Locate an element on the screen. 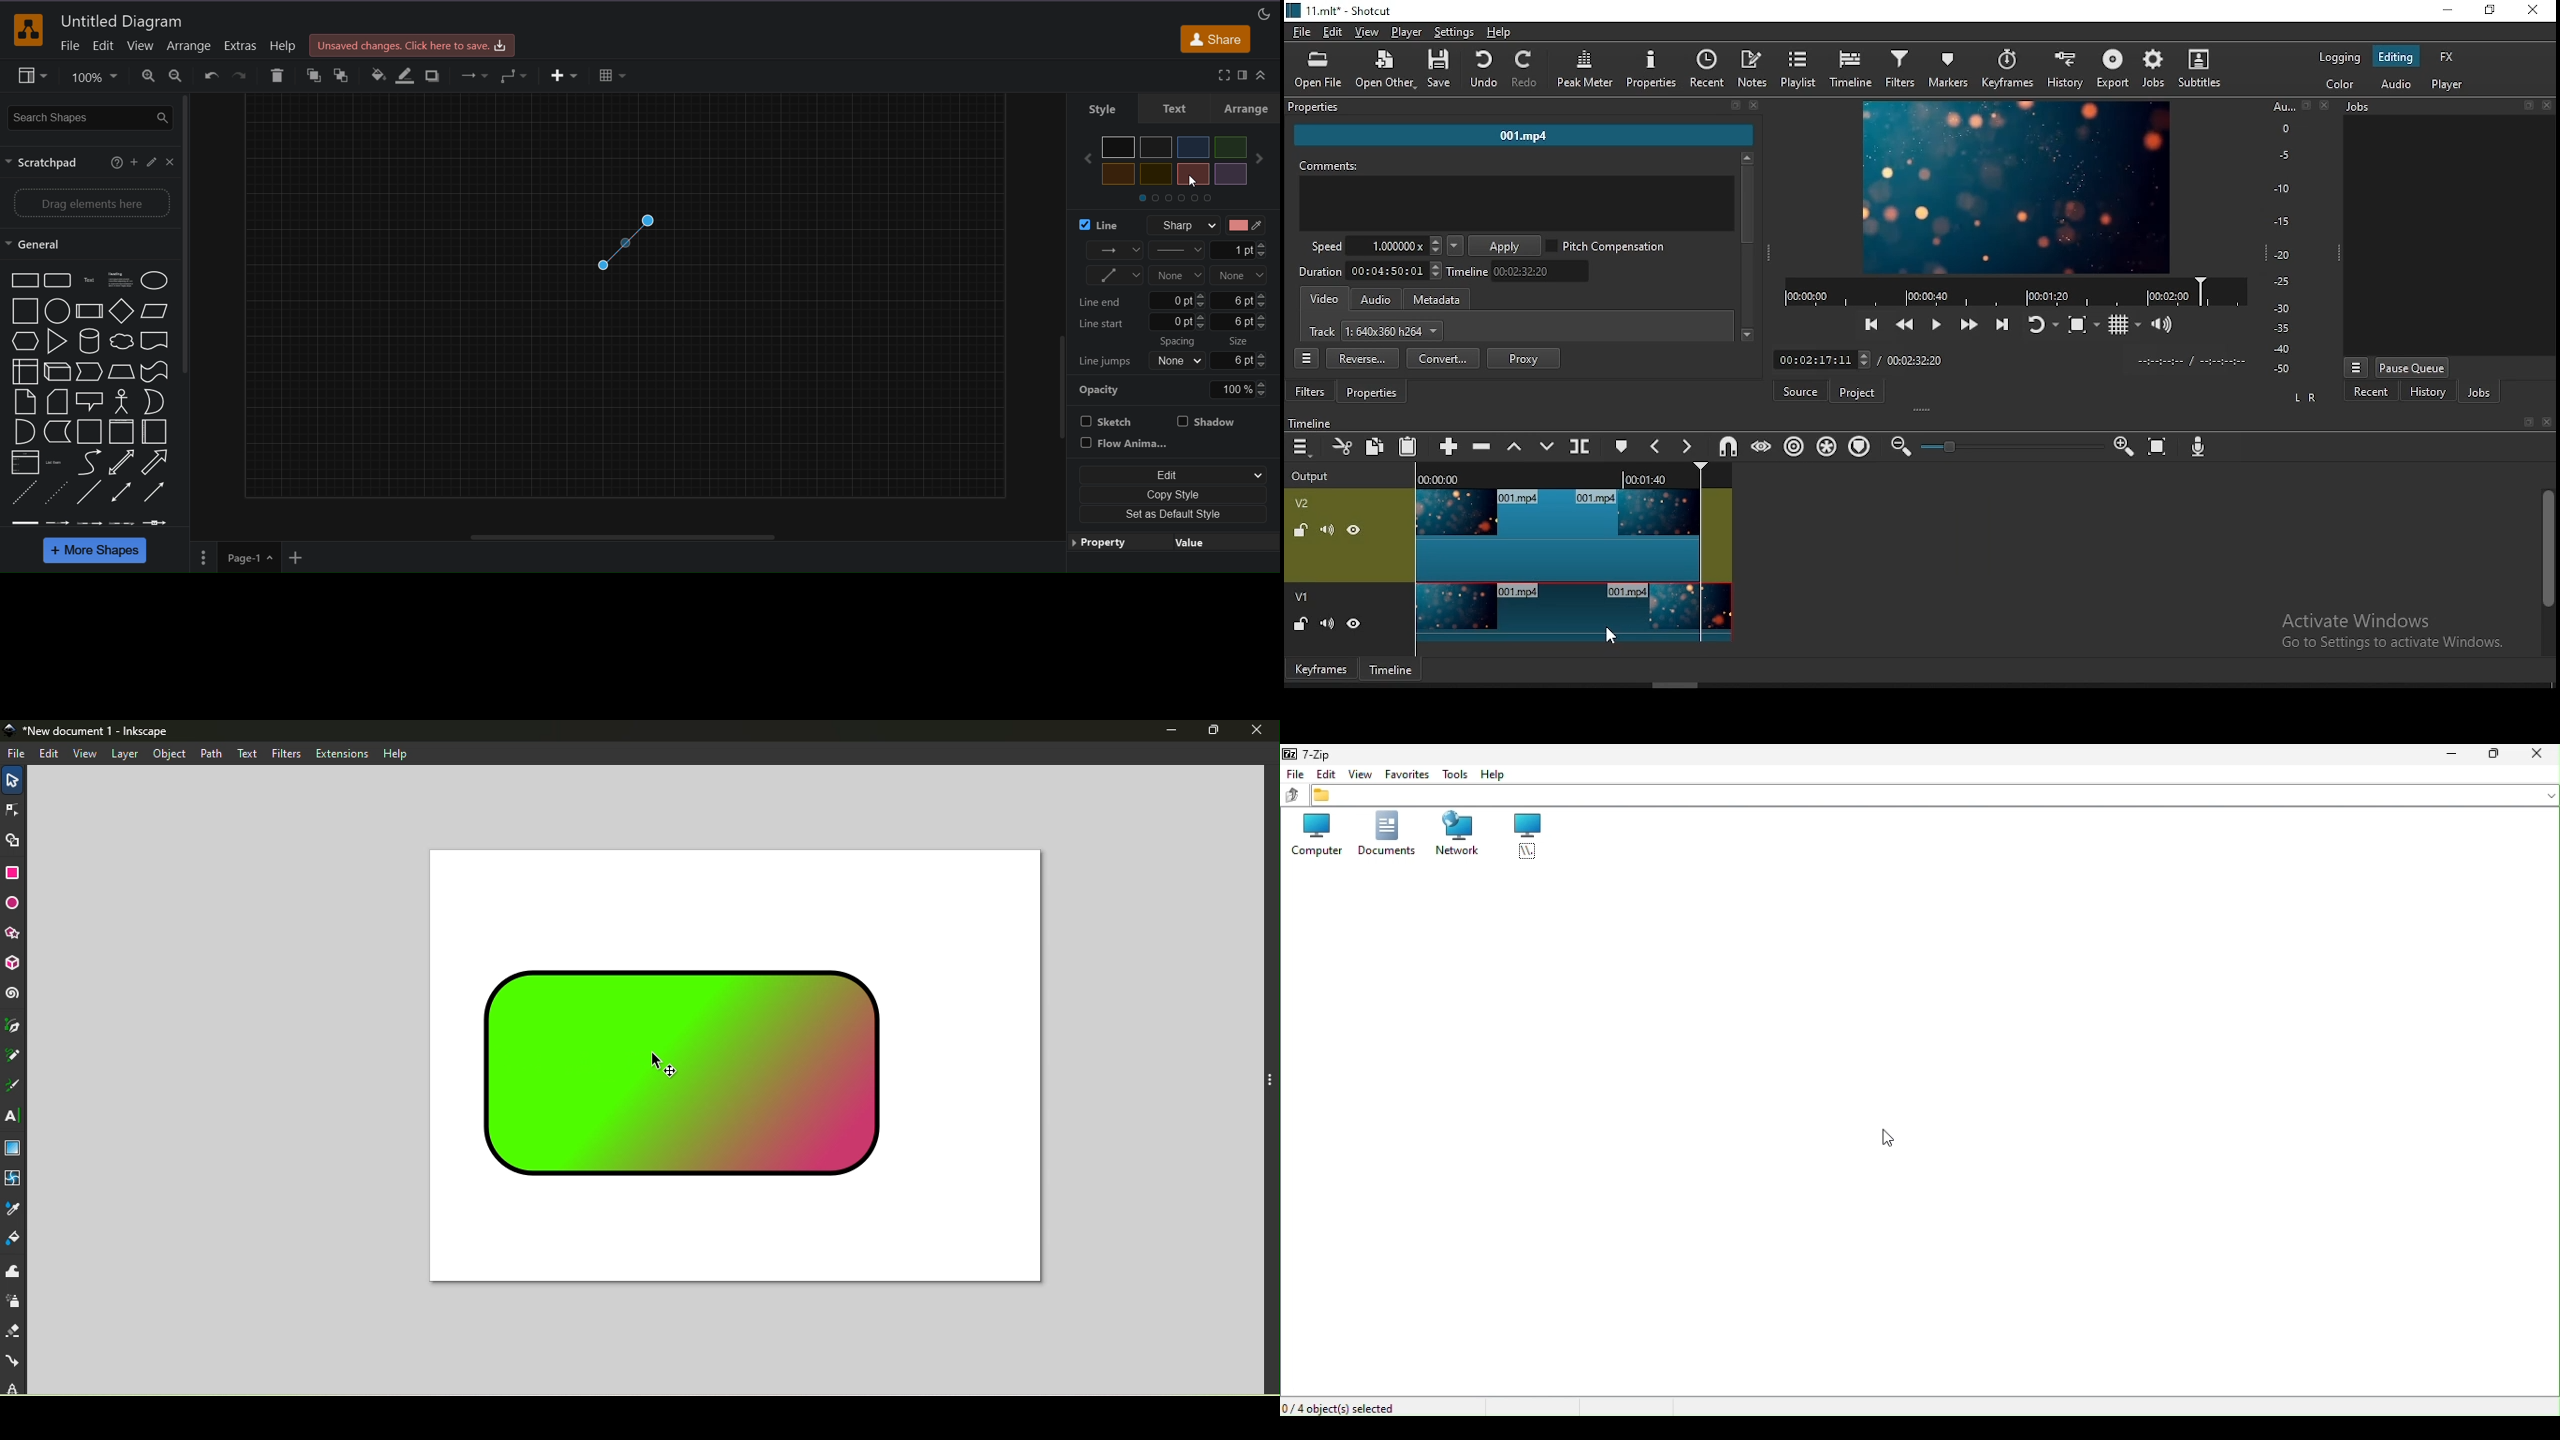  property is located at coordinates (1106, 542).